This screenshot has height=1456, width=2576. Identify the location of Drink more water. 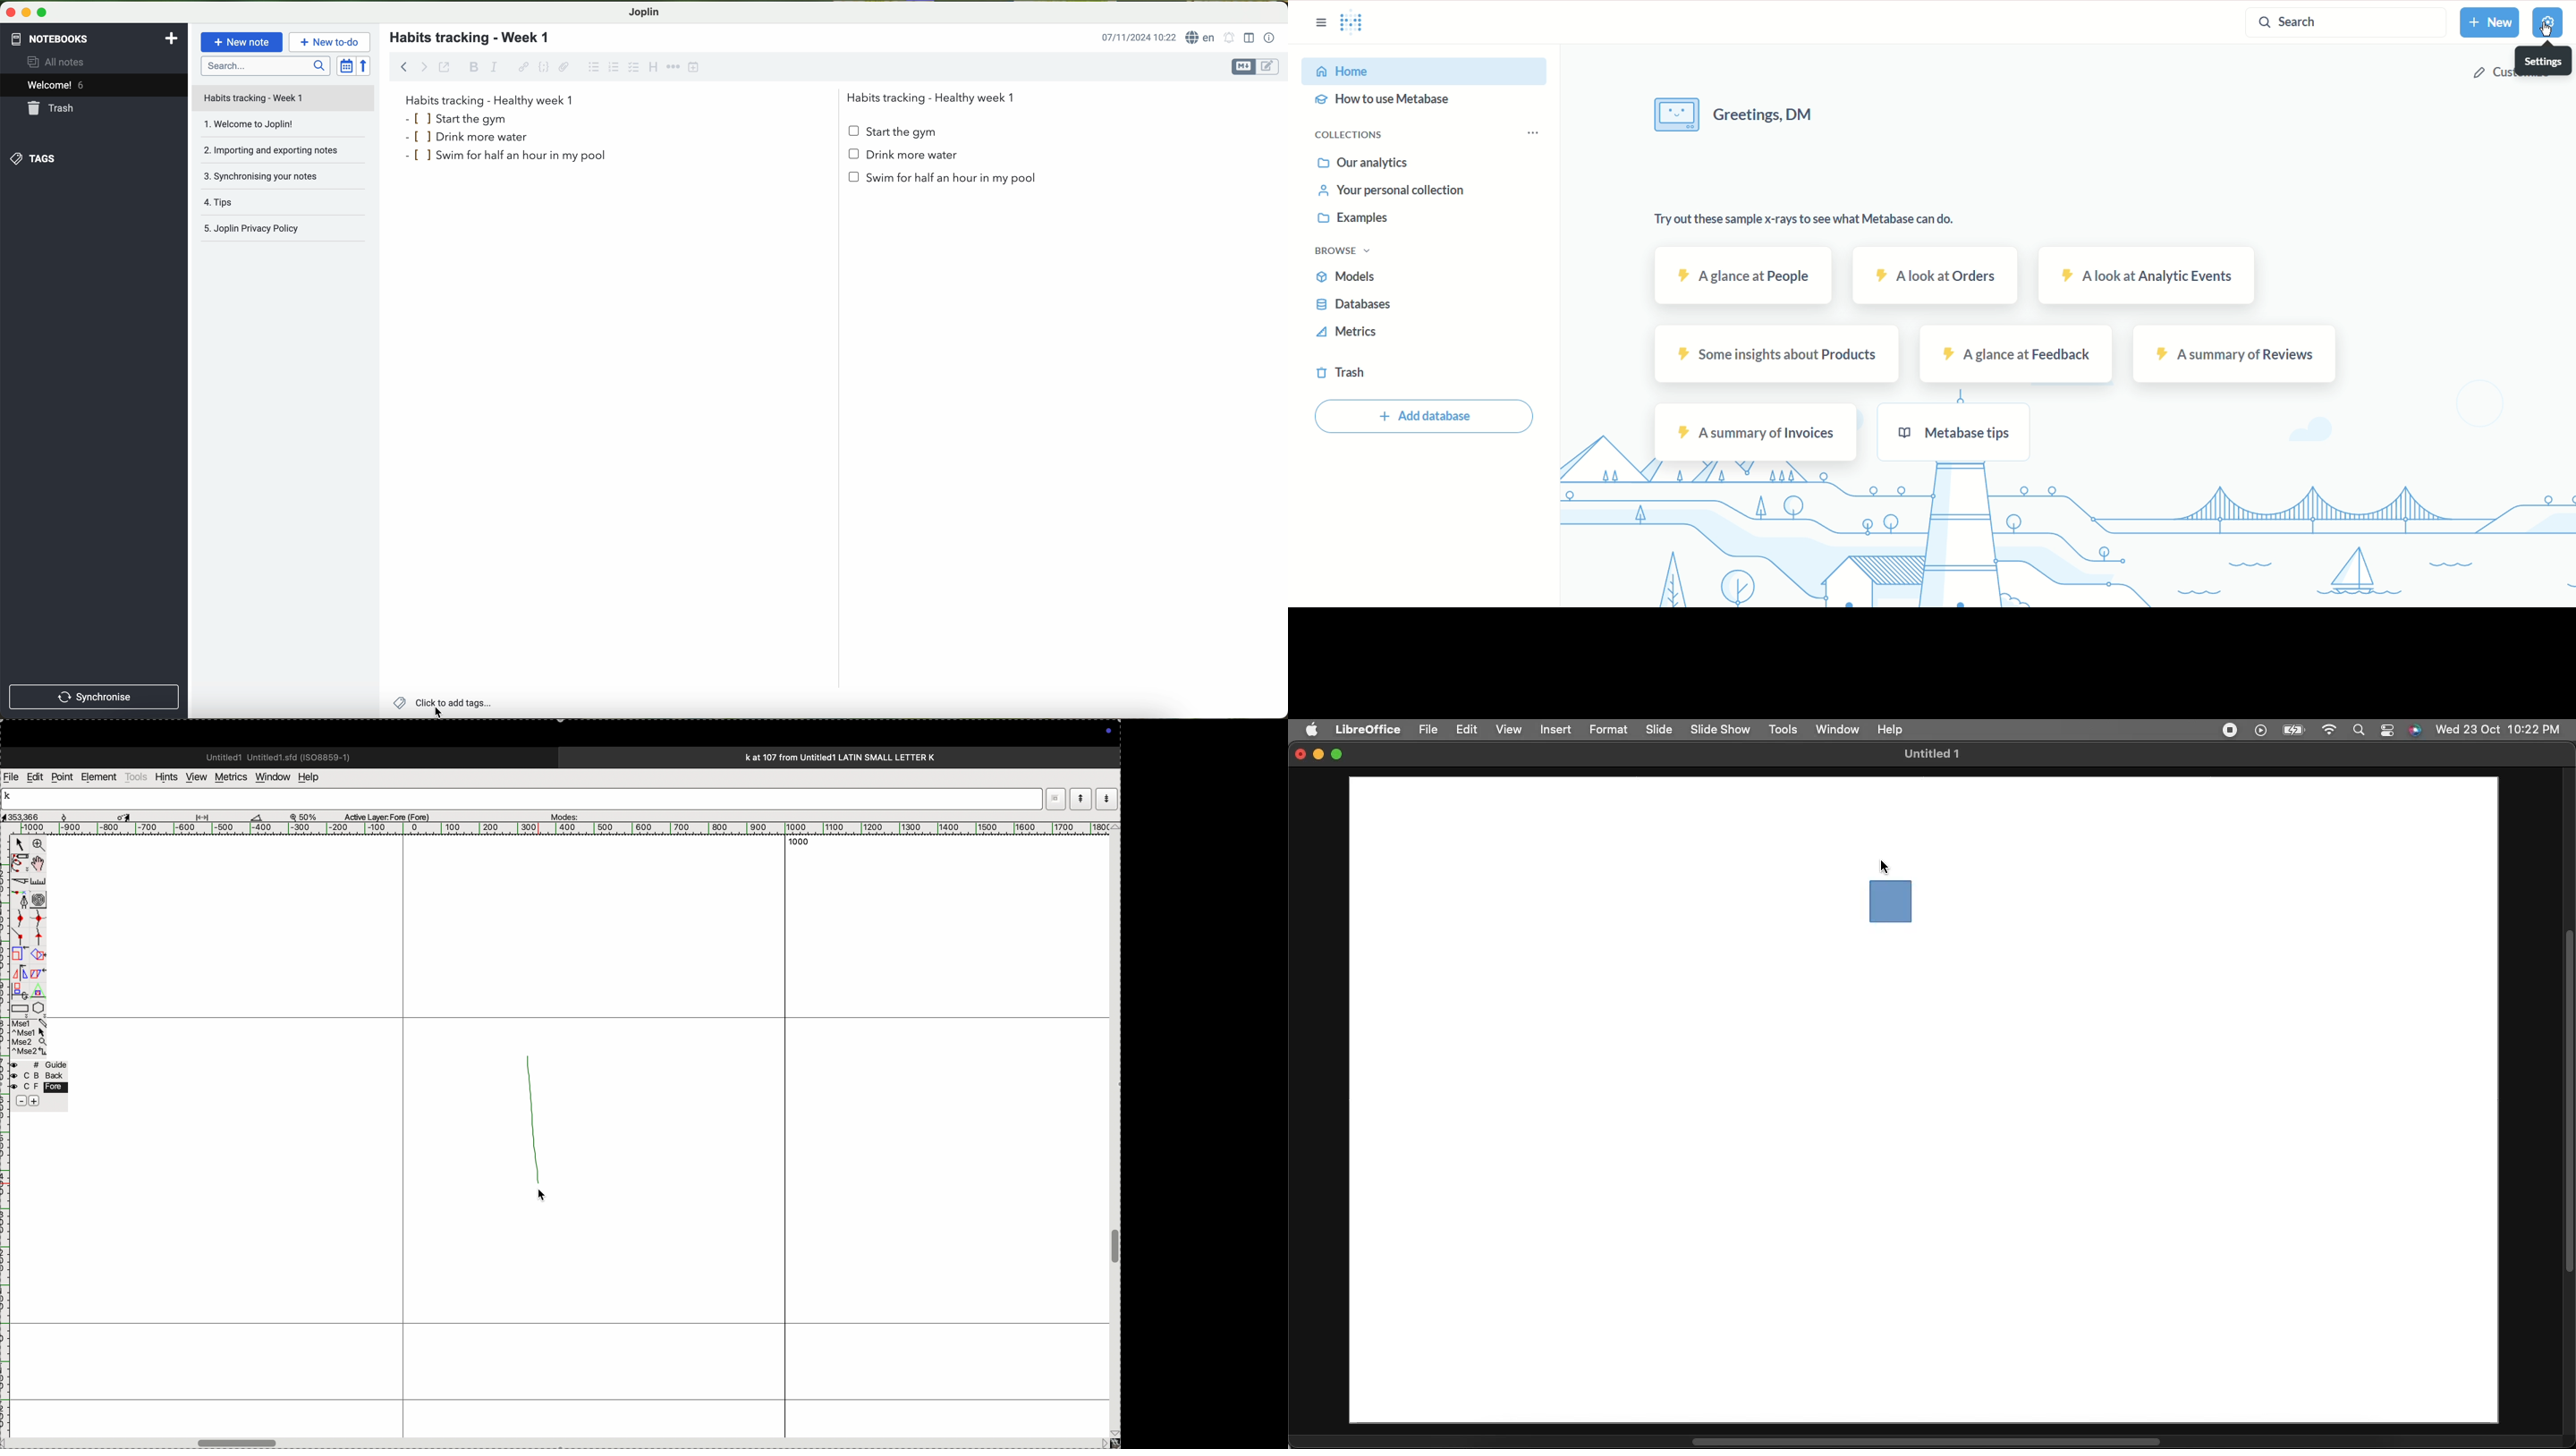
(903, 158).